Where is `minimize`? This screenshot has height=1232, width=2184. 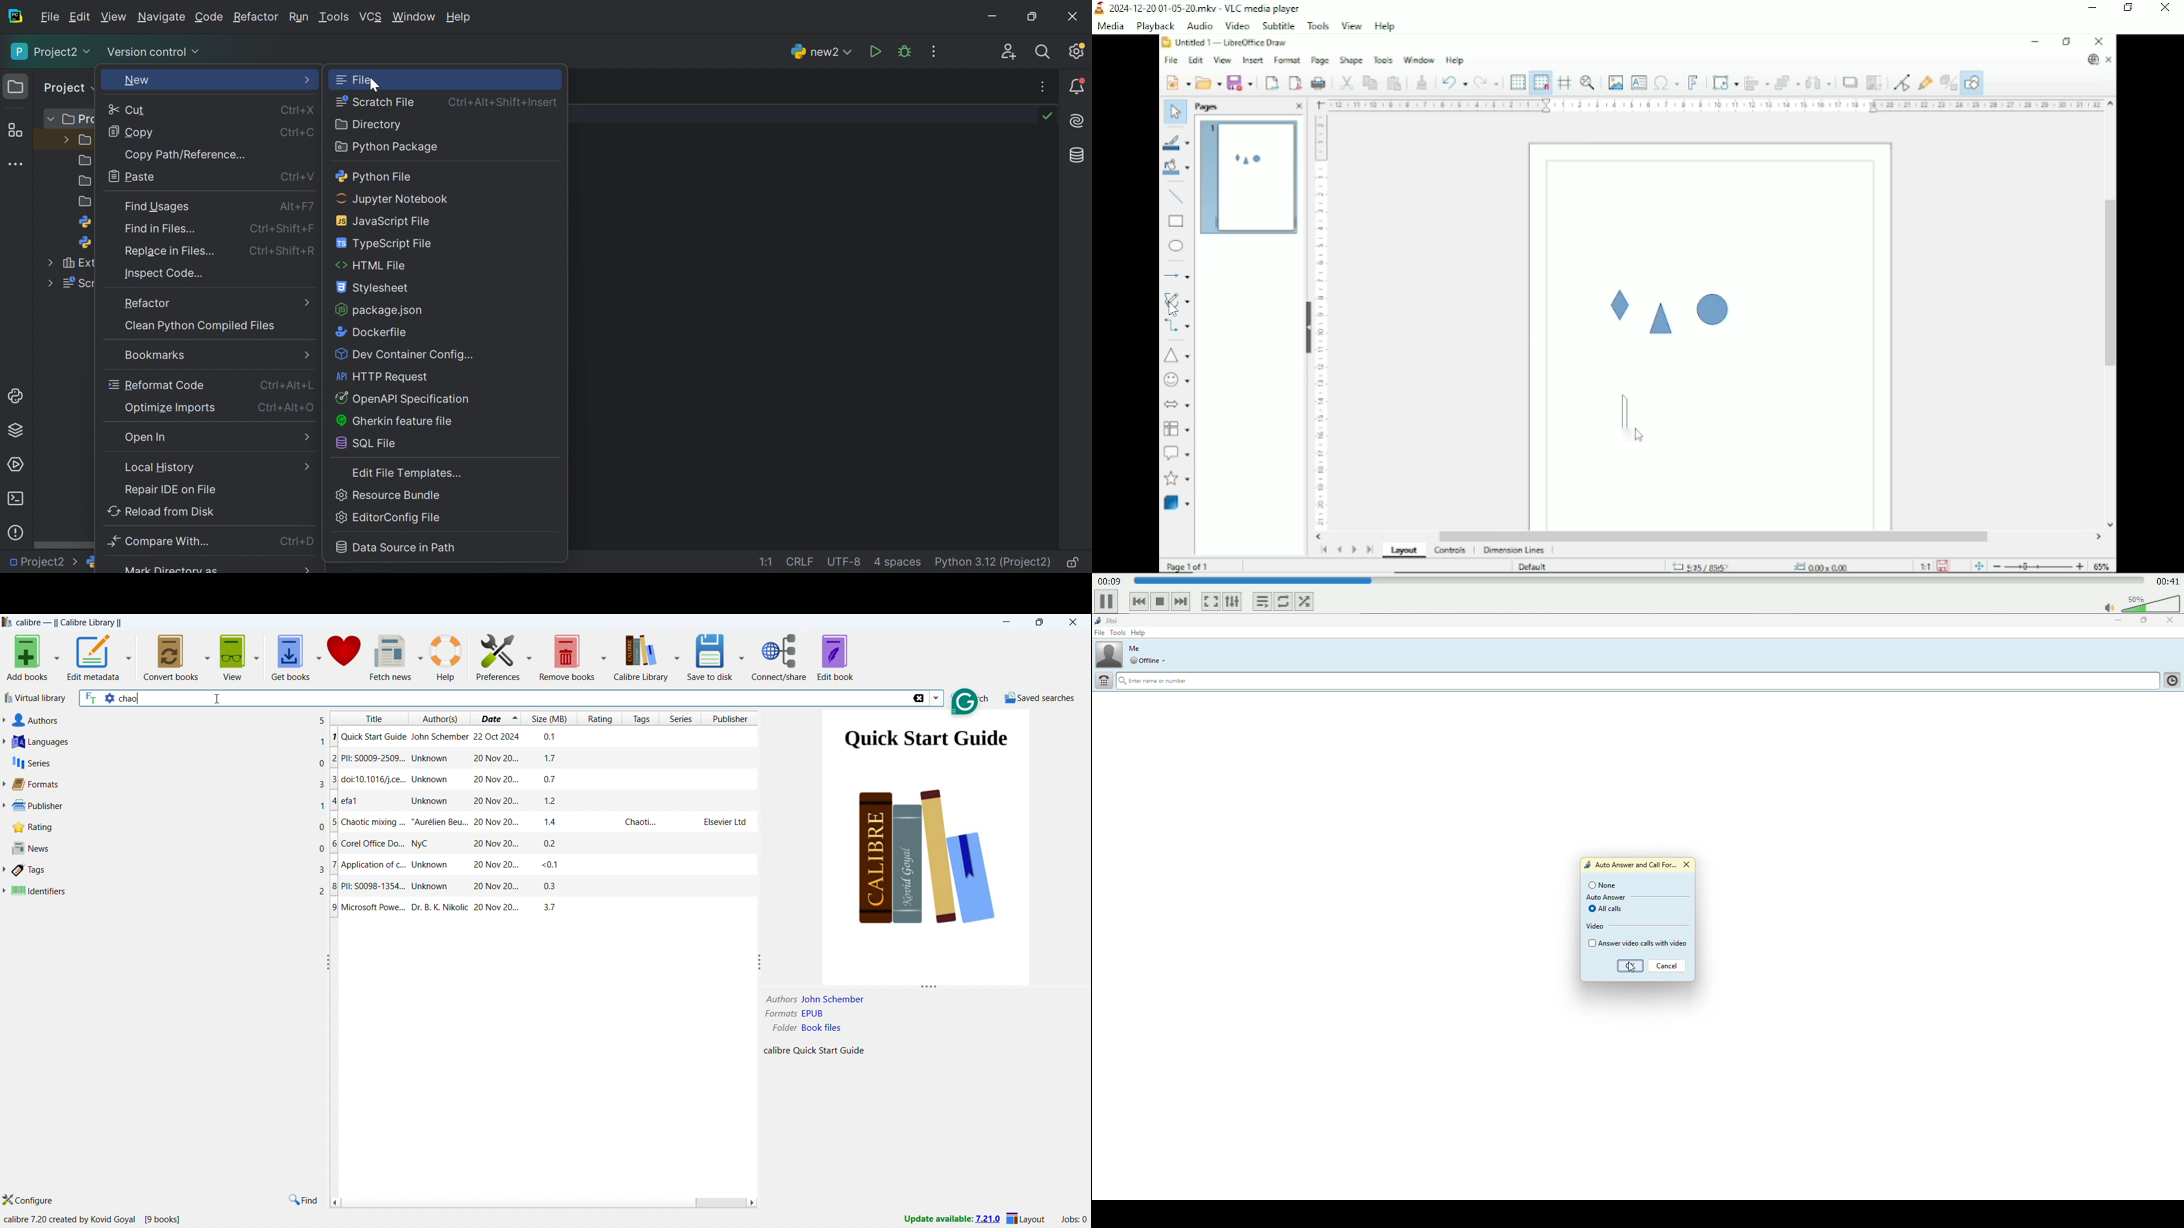
minimize is located at coordinates (1007, 621).